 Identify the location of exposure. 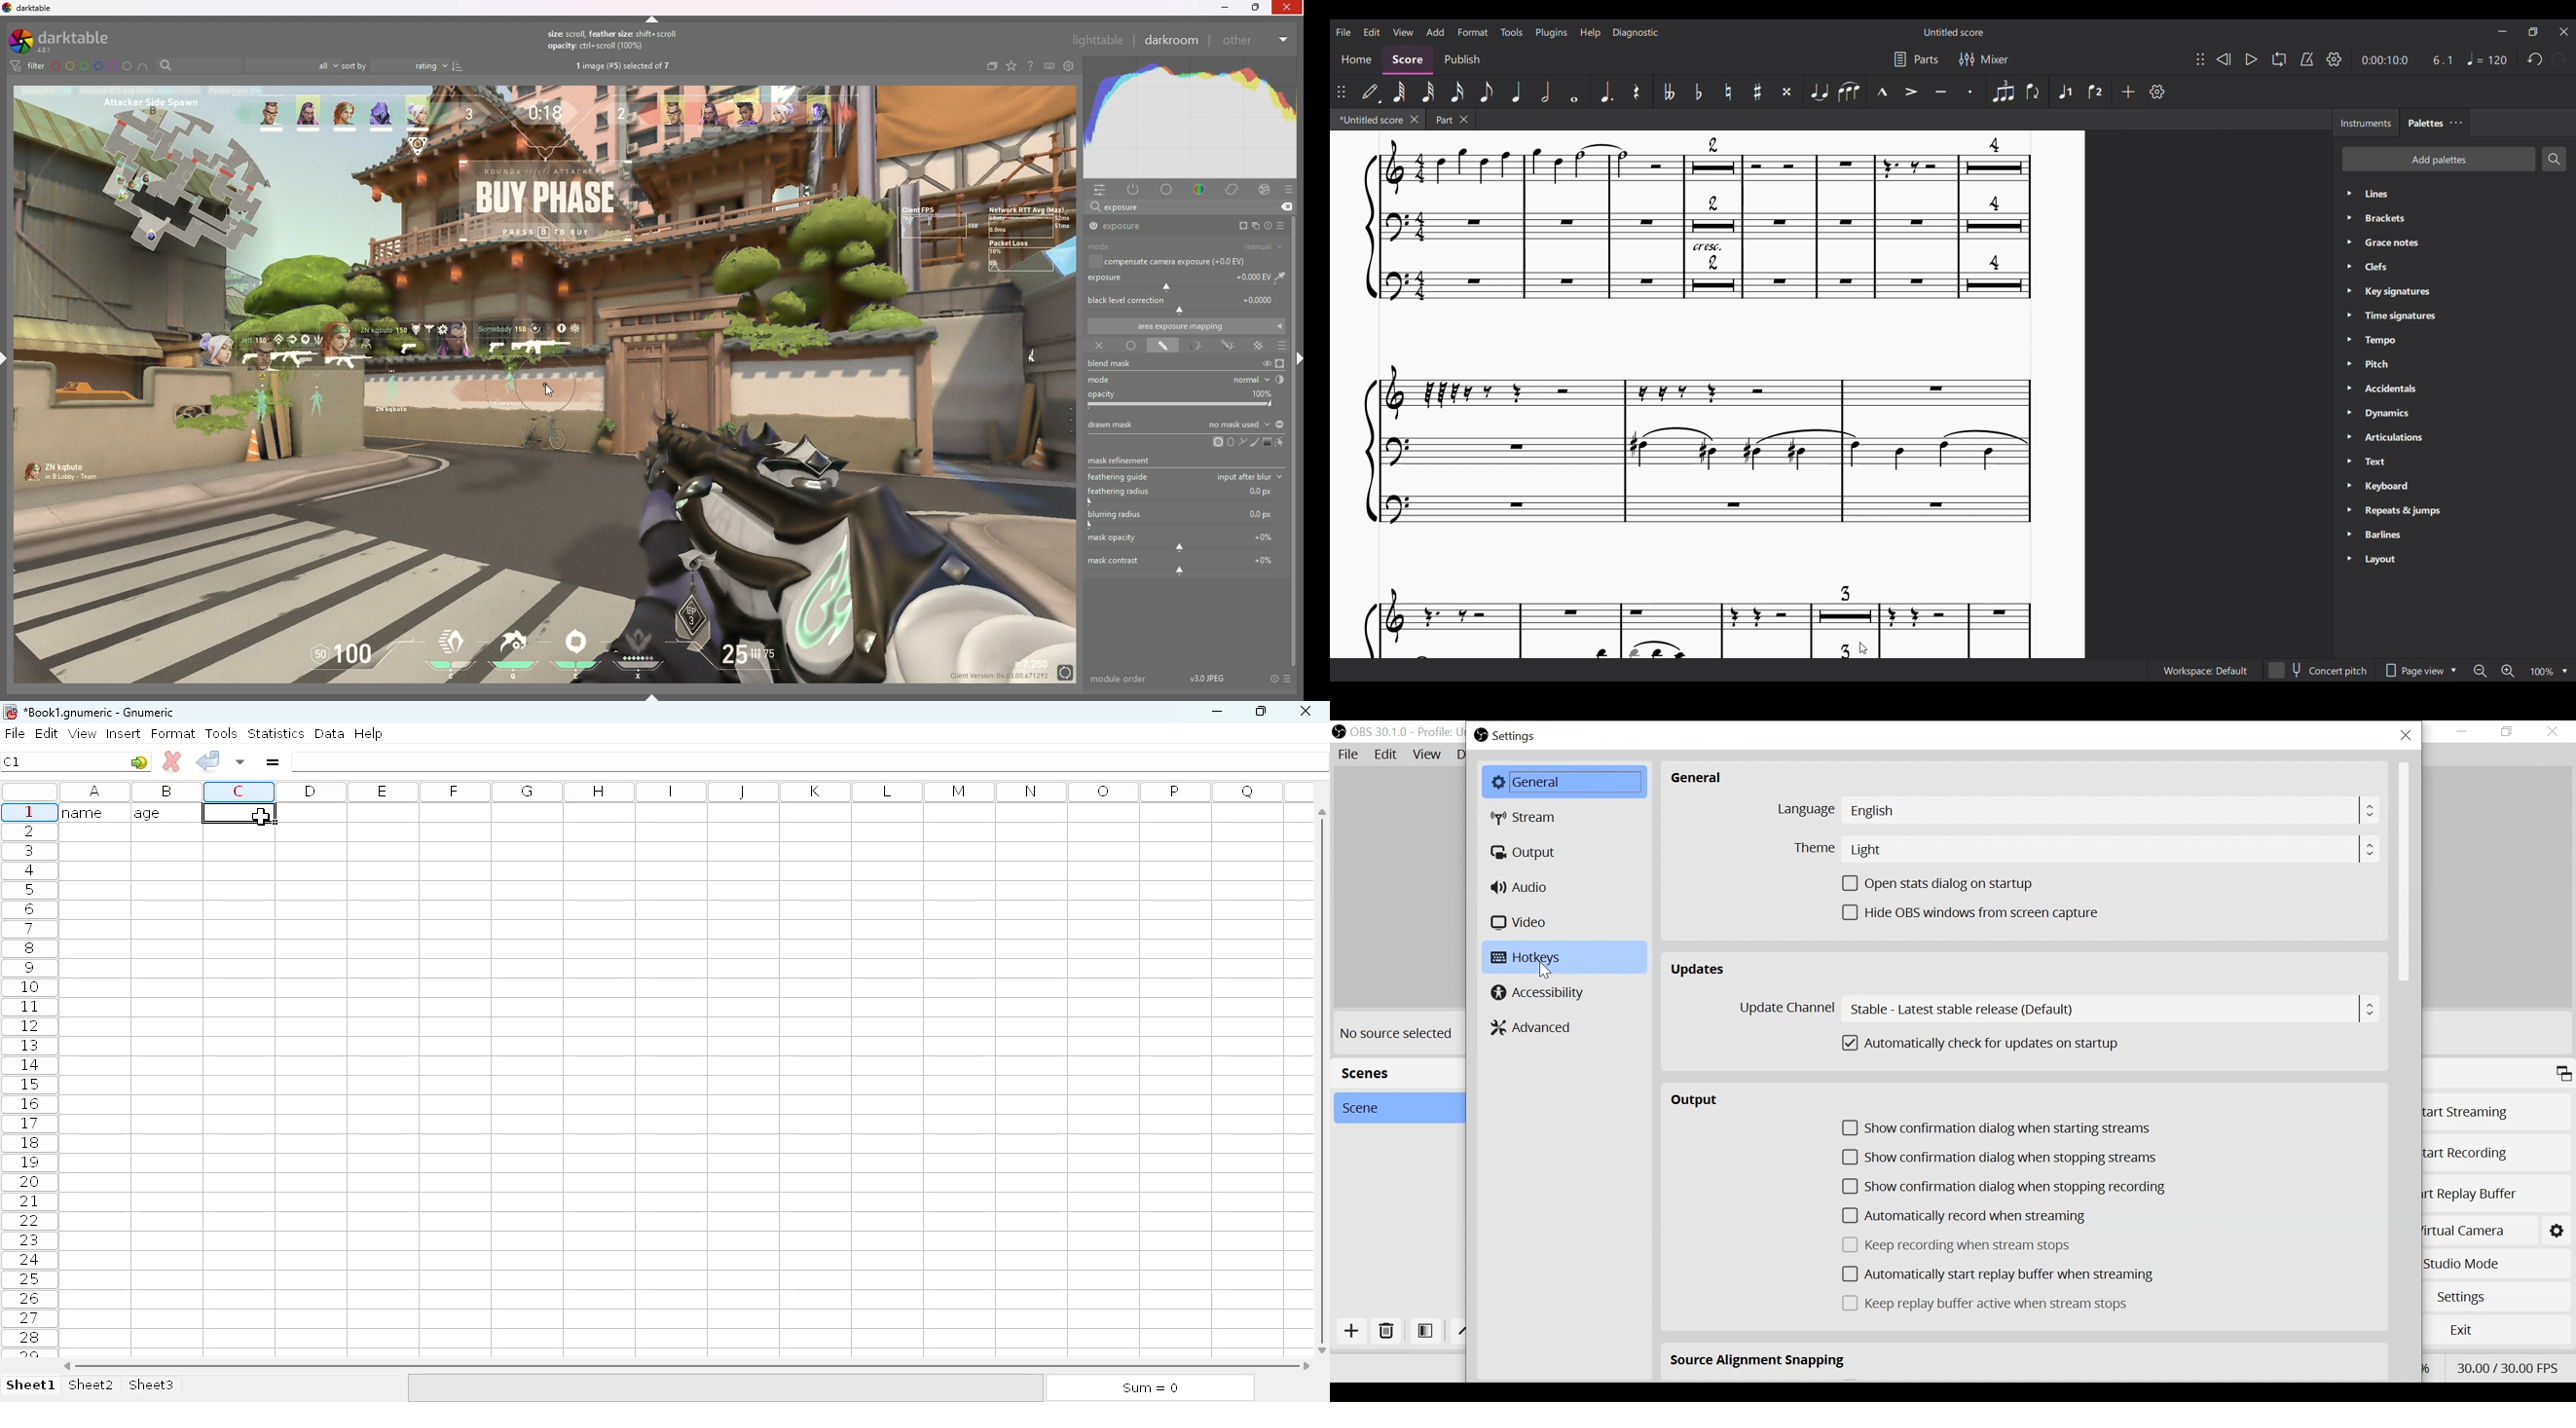
(1149, 226).